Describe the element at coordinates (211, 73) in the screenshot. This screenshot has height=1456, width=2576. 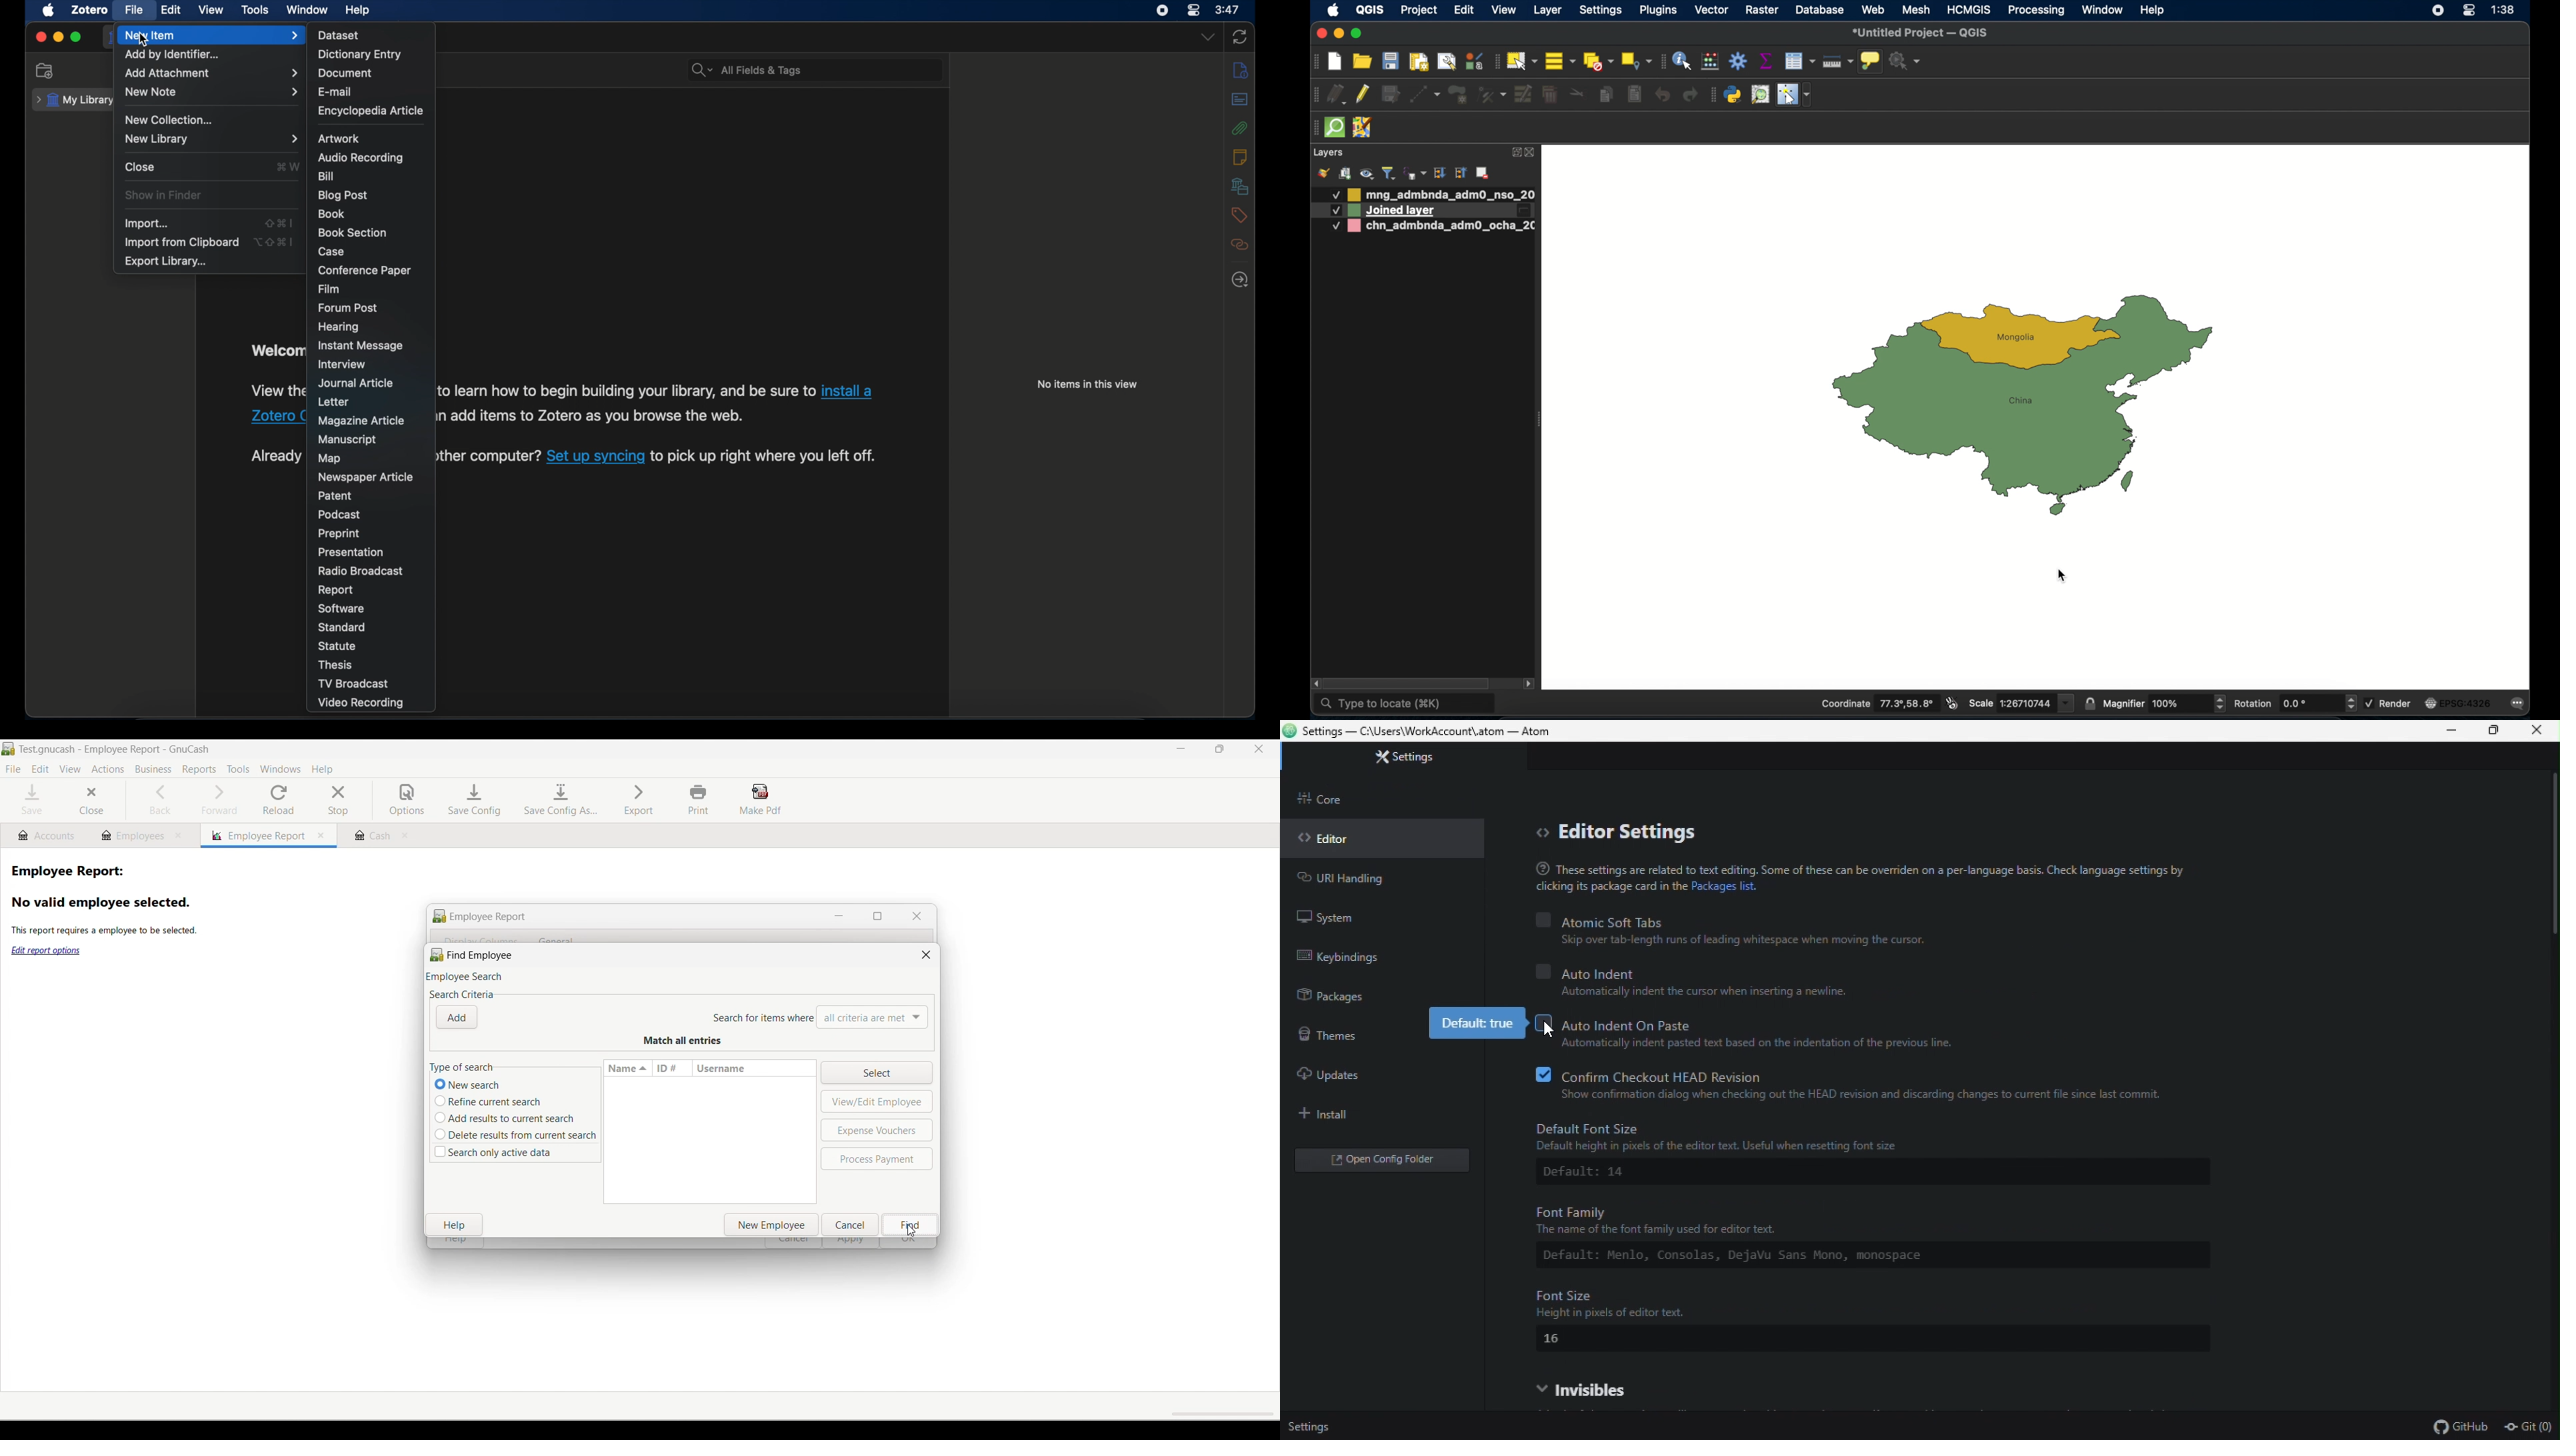
I see `add attachment` at that location.